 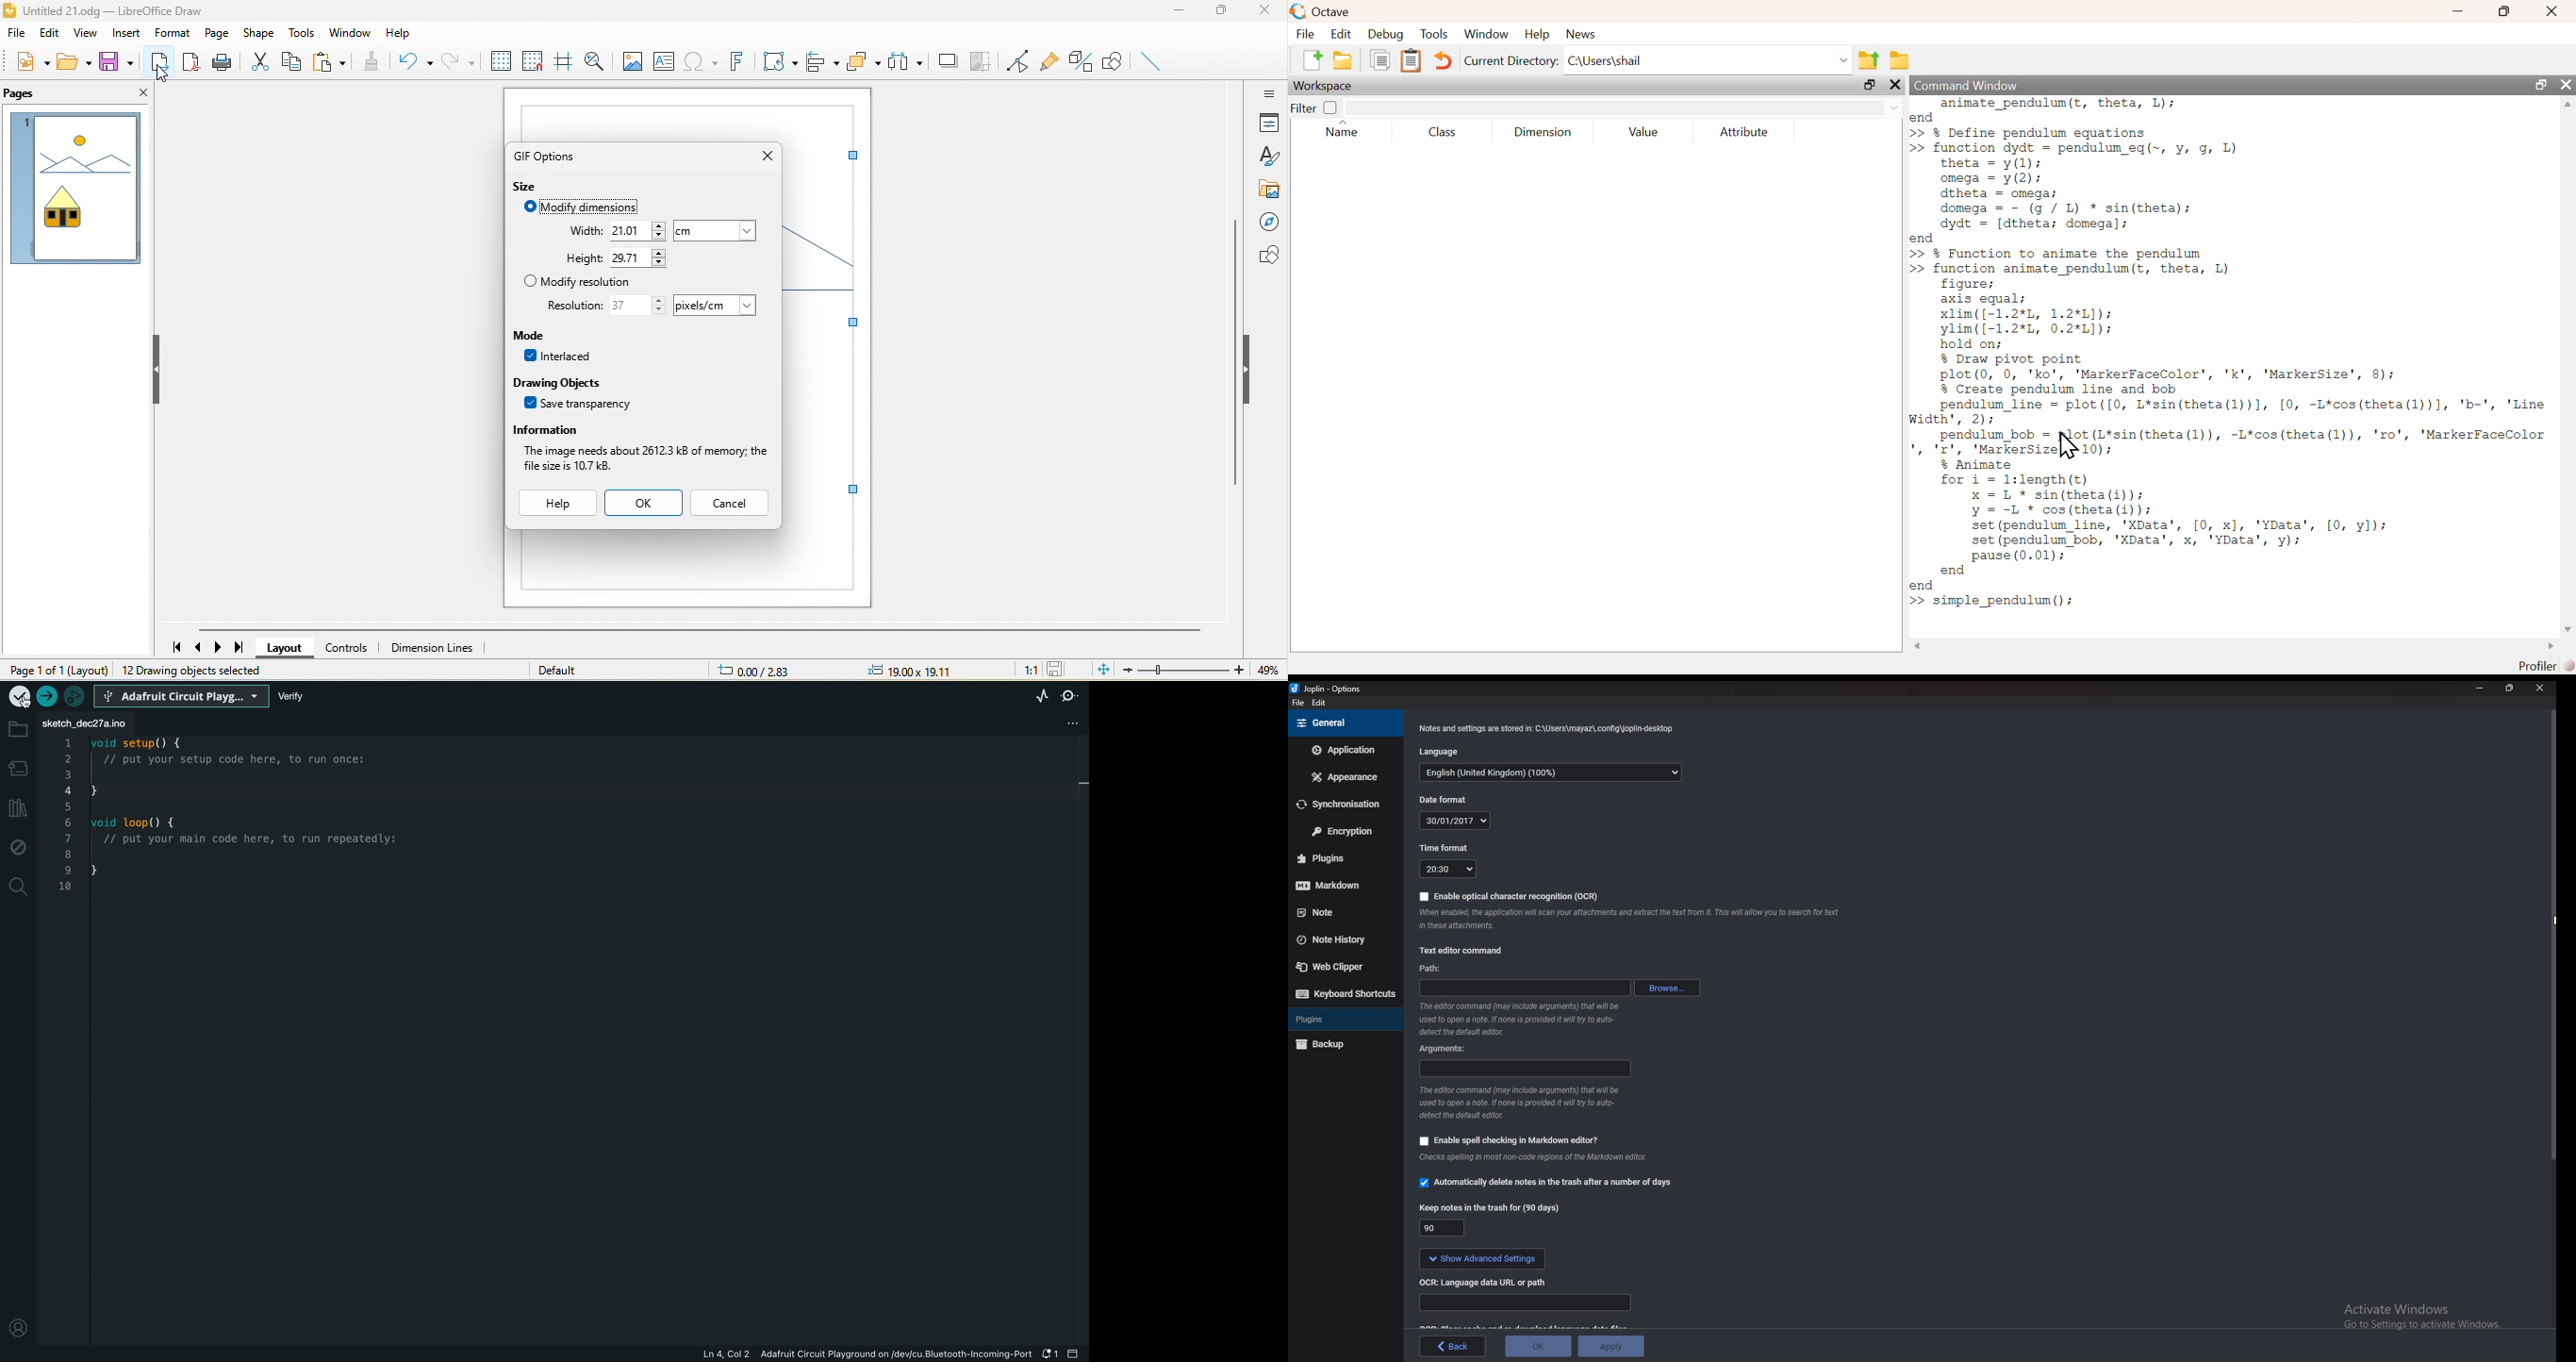 What do you see at coordinates (1336, 1019) in the screenshot?
I see `Plugins` at bounding box center [1336, 1019].